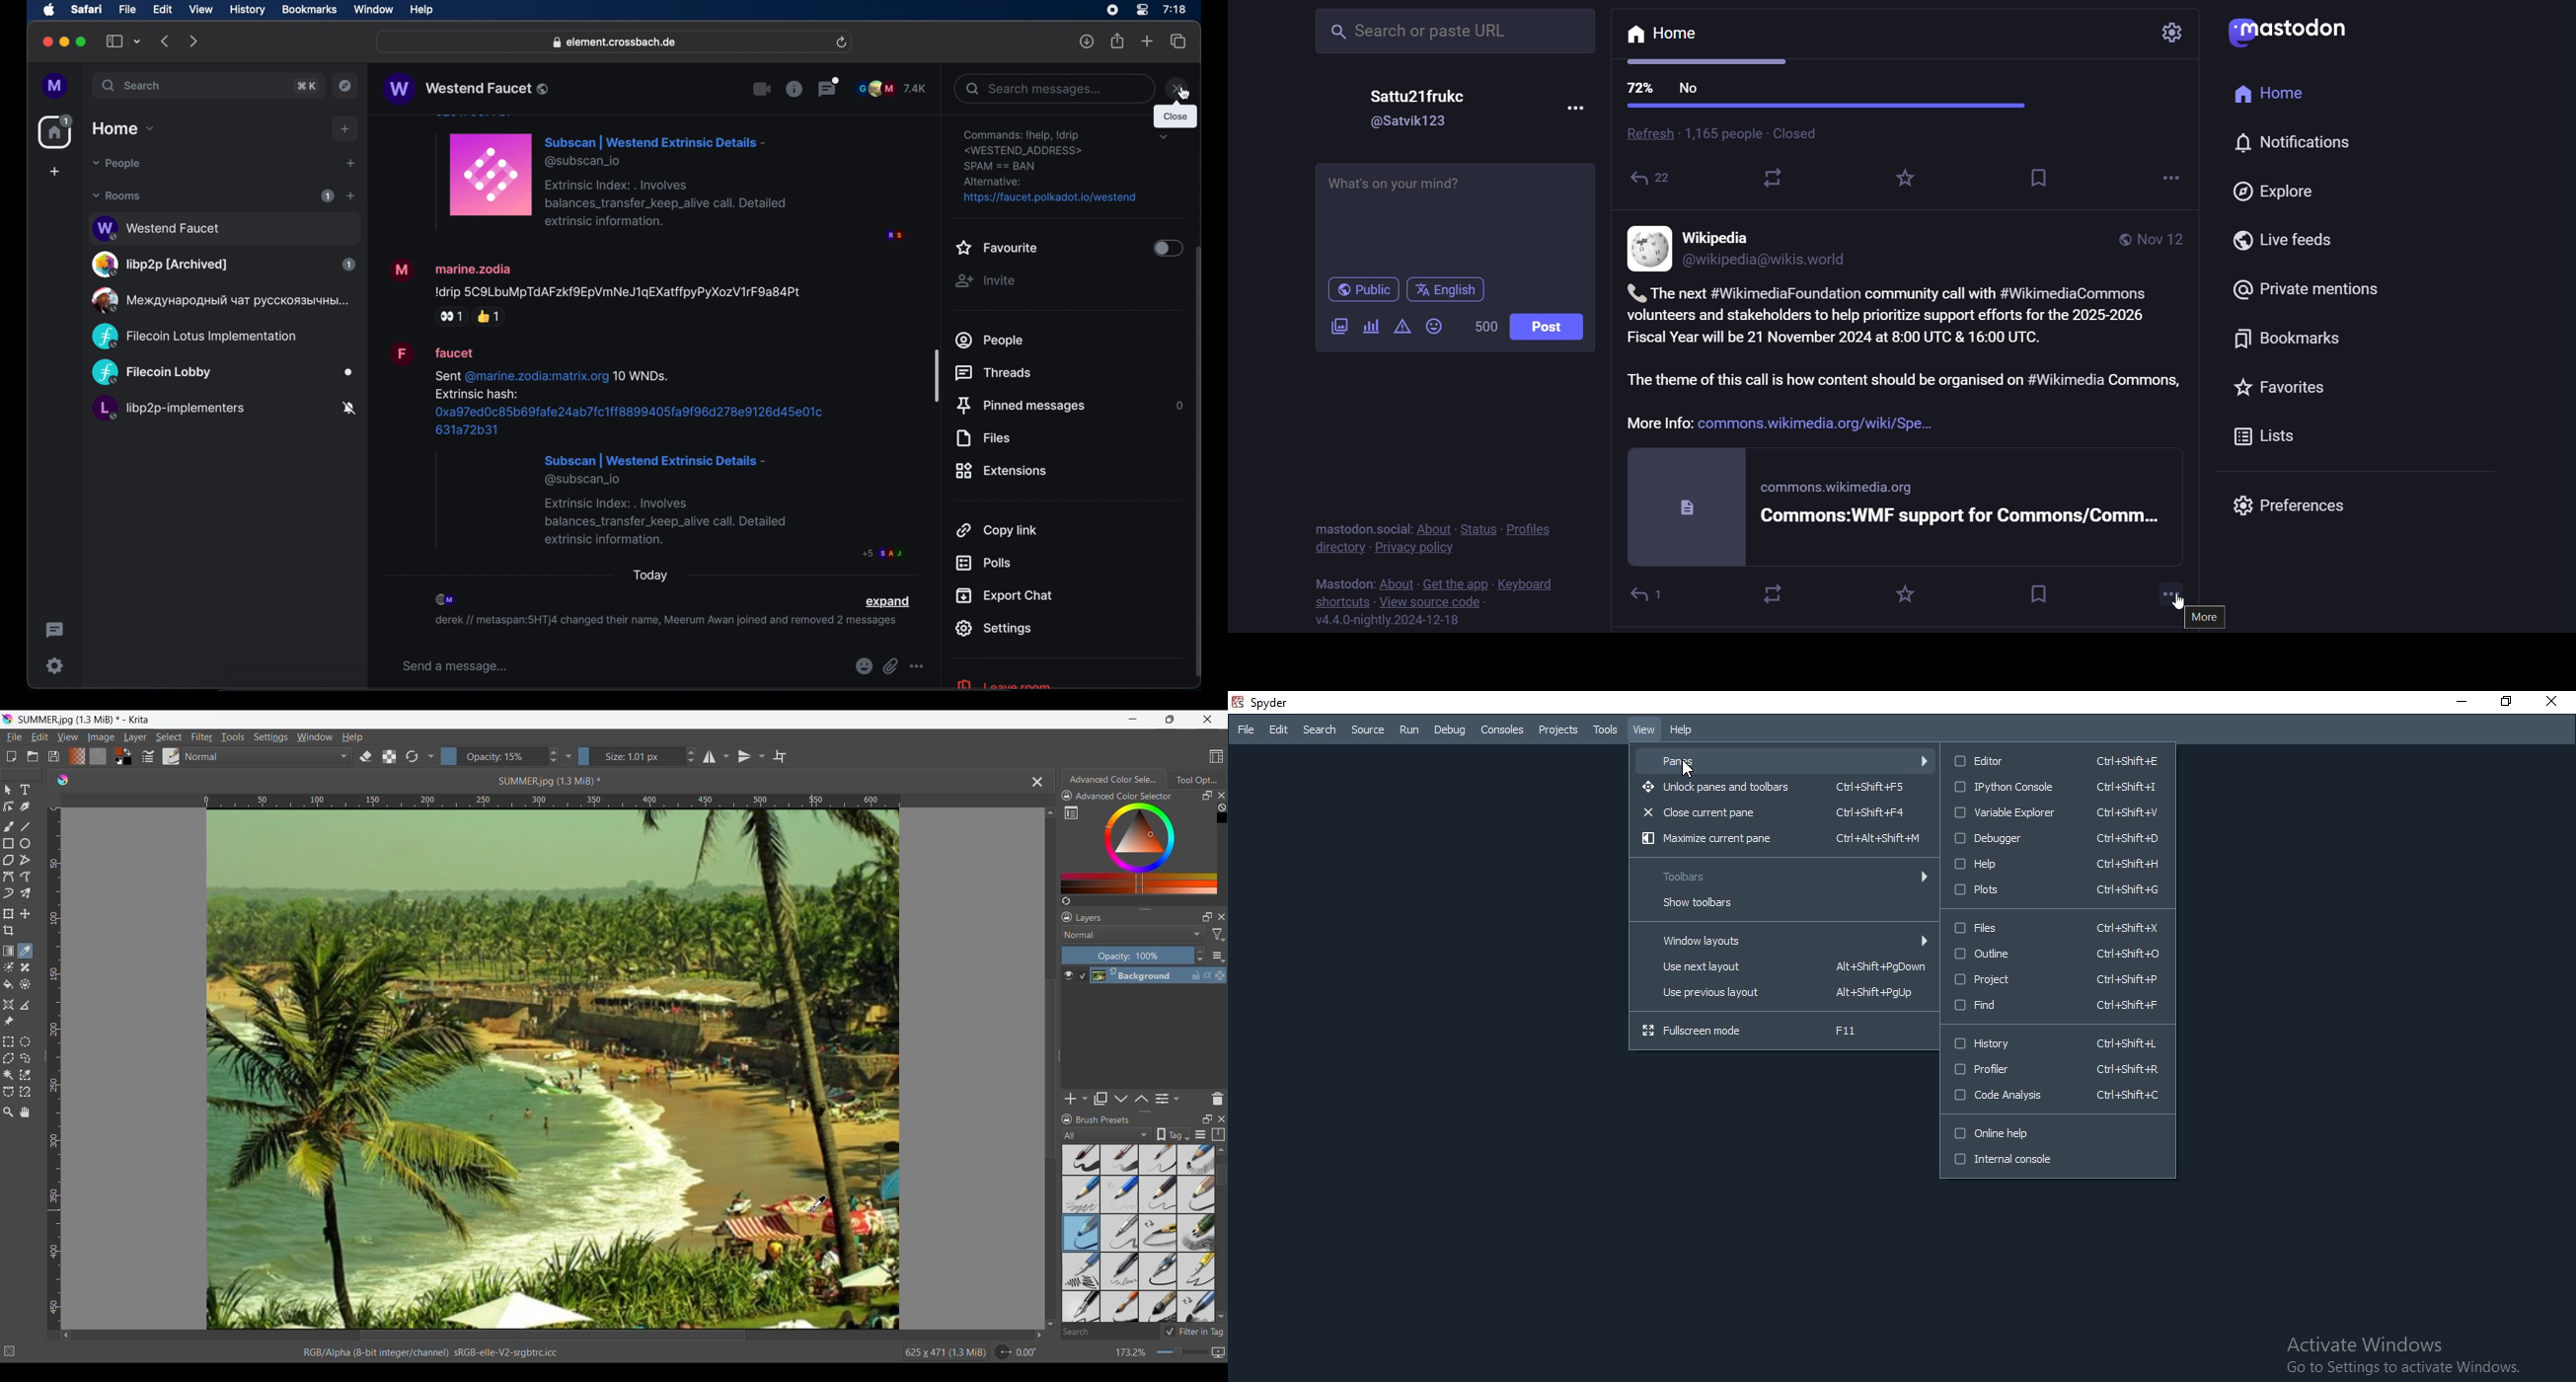 The width and height of the screenshot is (2576, 1400). Describe the element at coordinates (223, 264) in the screenshot. I see `public room` at that location.